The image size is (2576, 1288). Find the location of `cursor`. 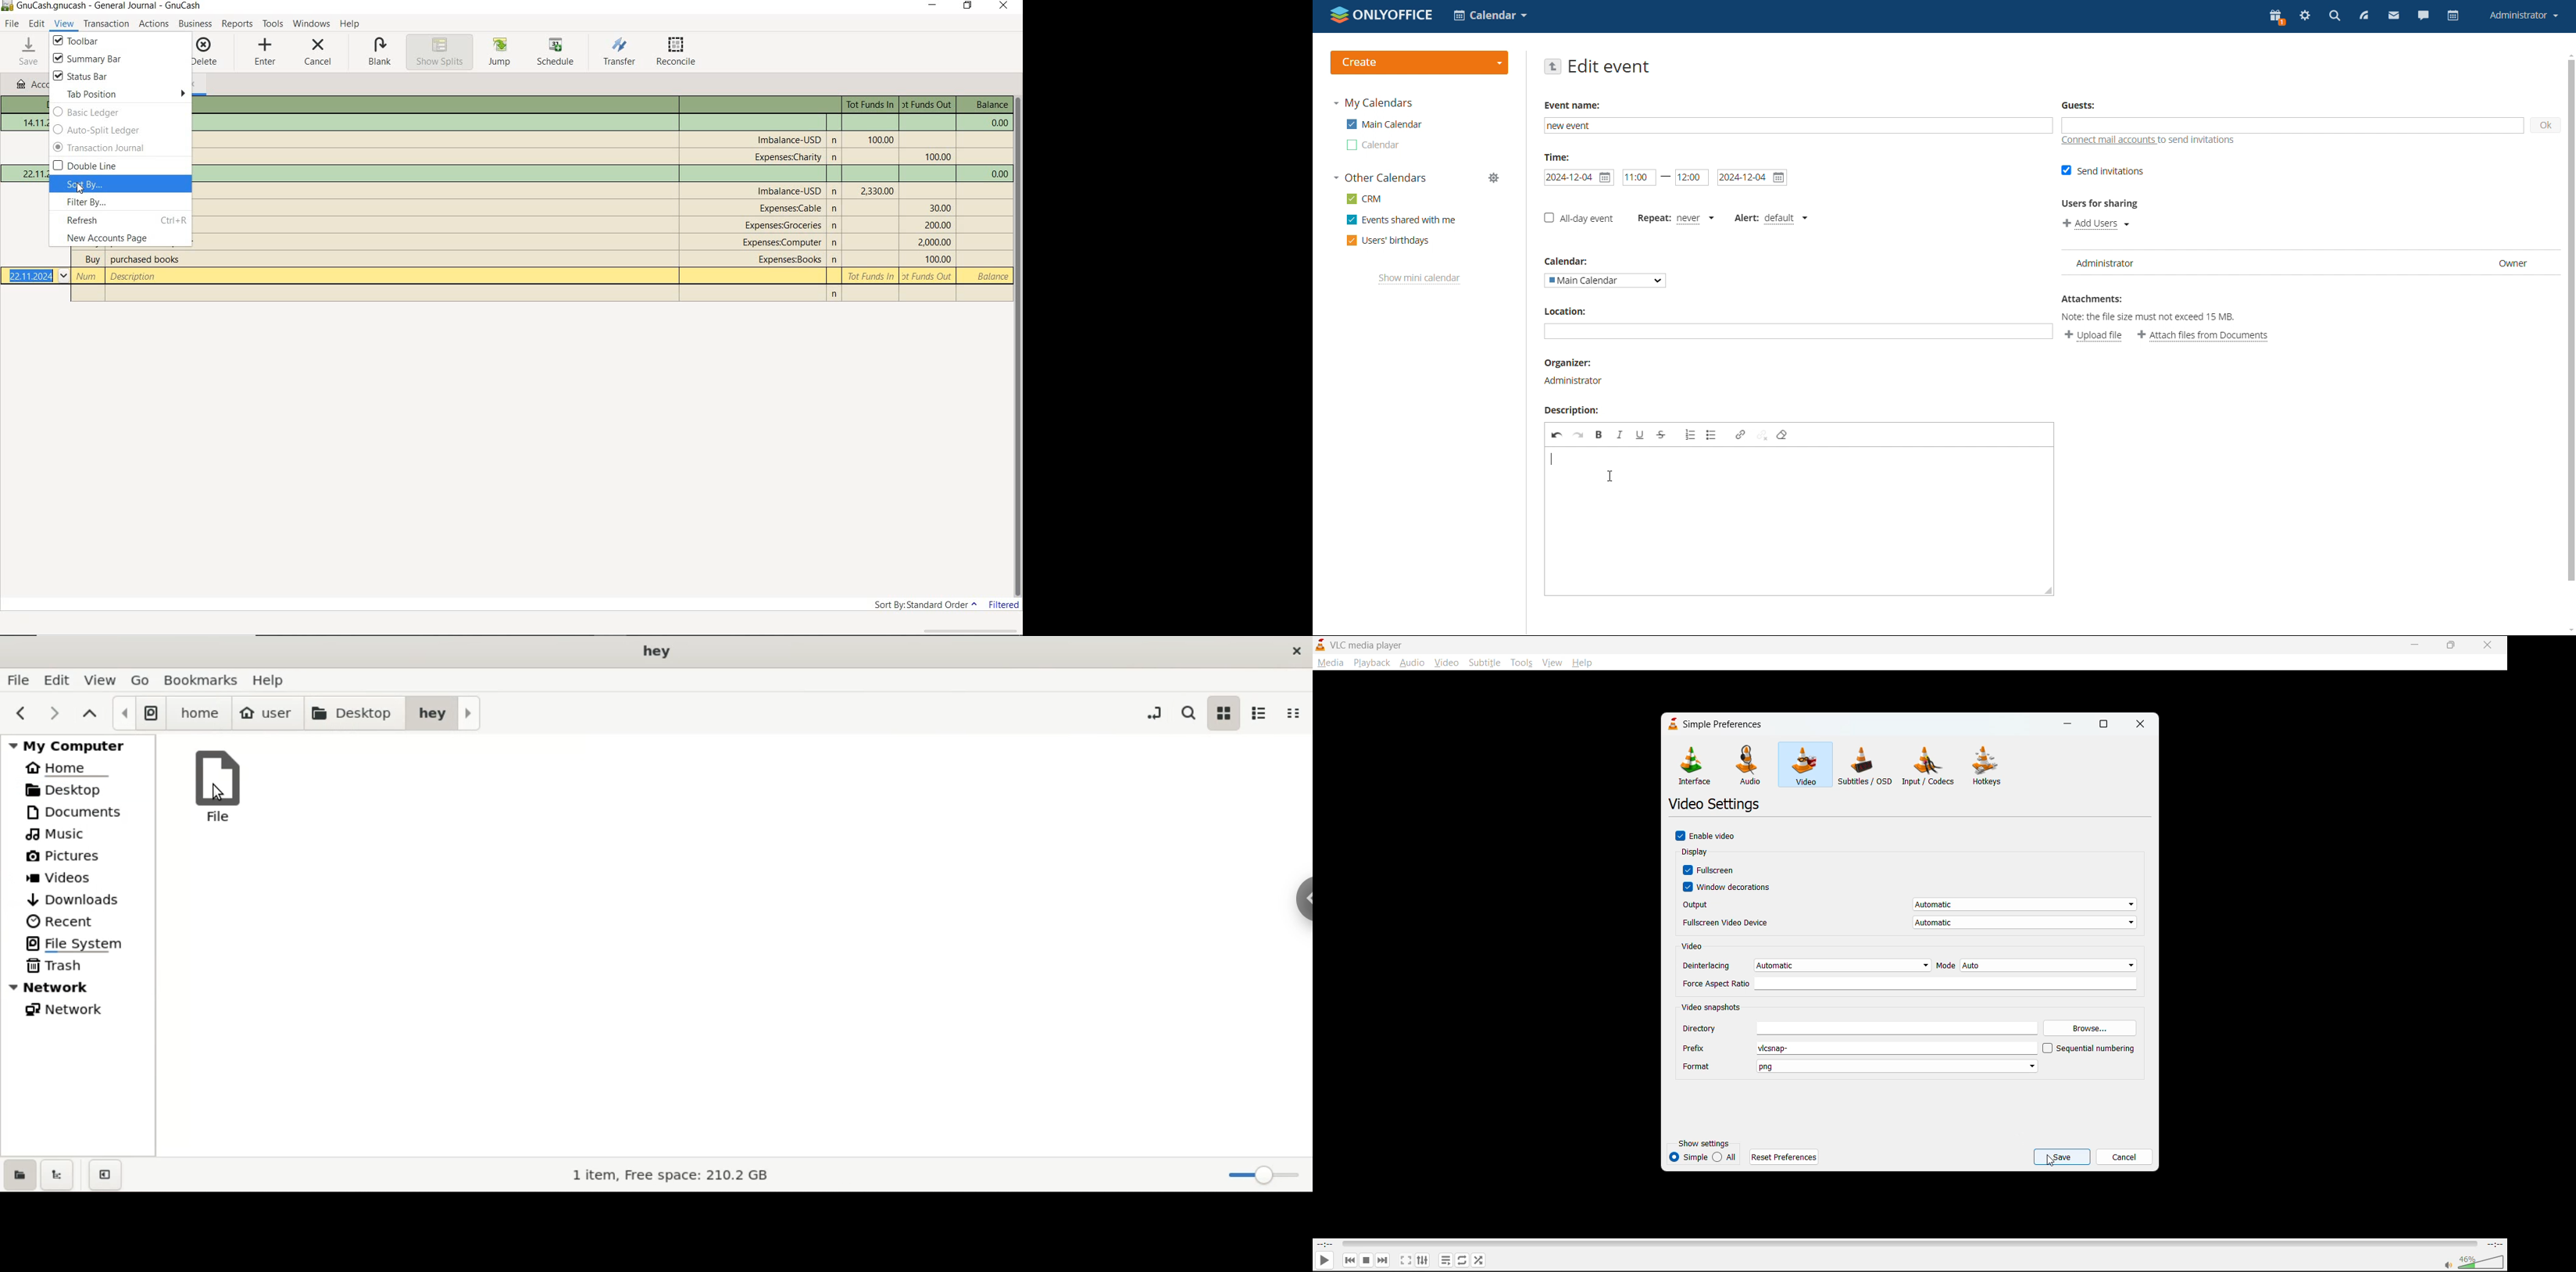

cursor is located at coordinates (222, 791).